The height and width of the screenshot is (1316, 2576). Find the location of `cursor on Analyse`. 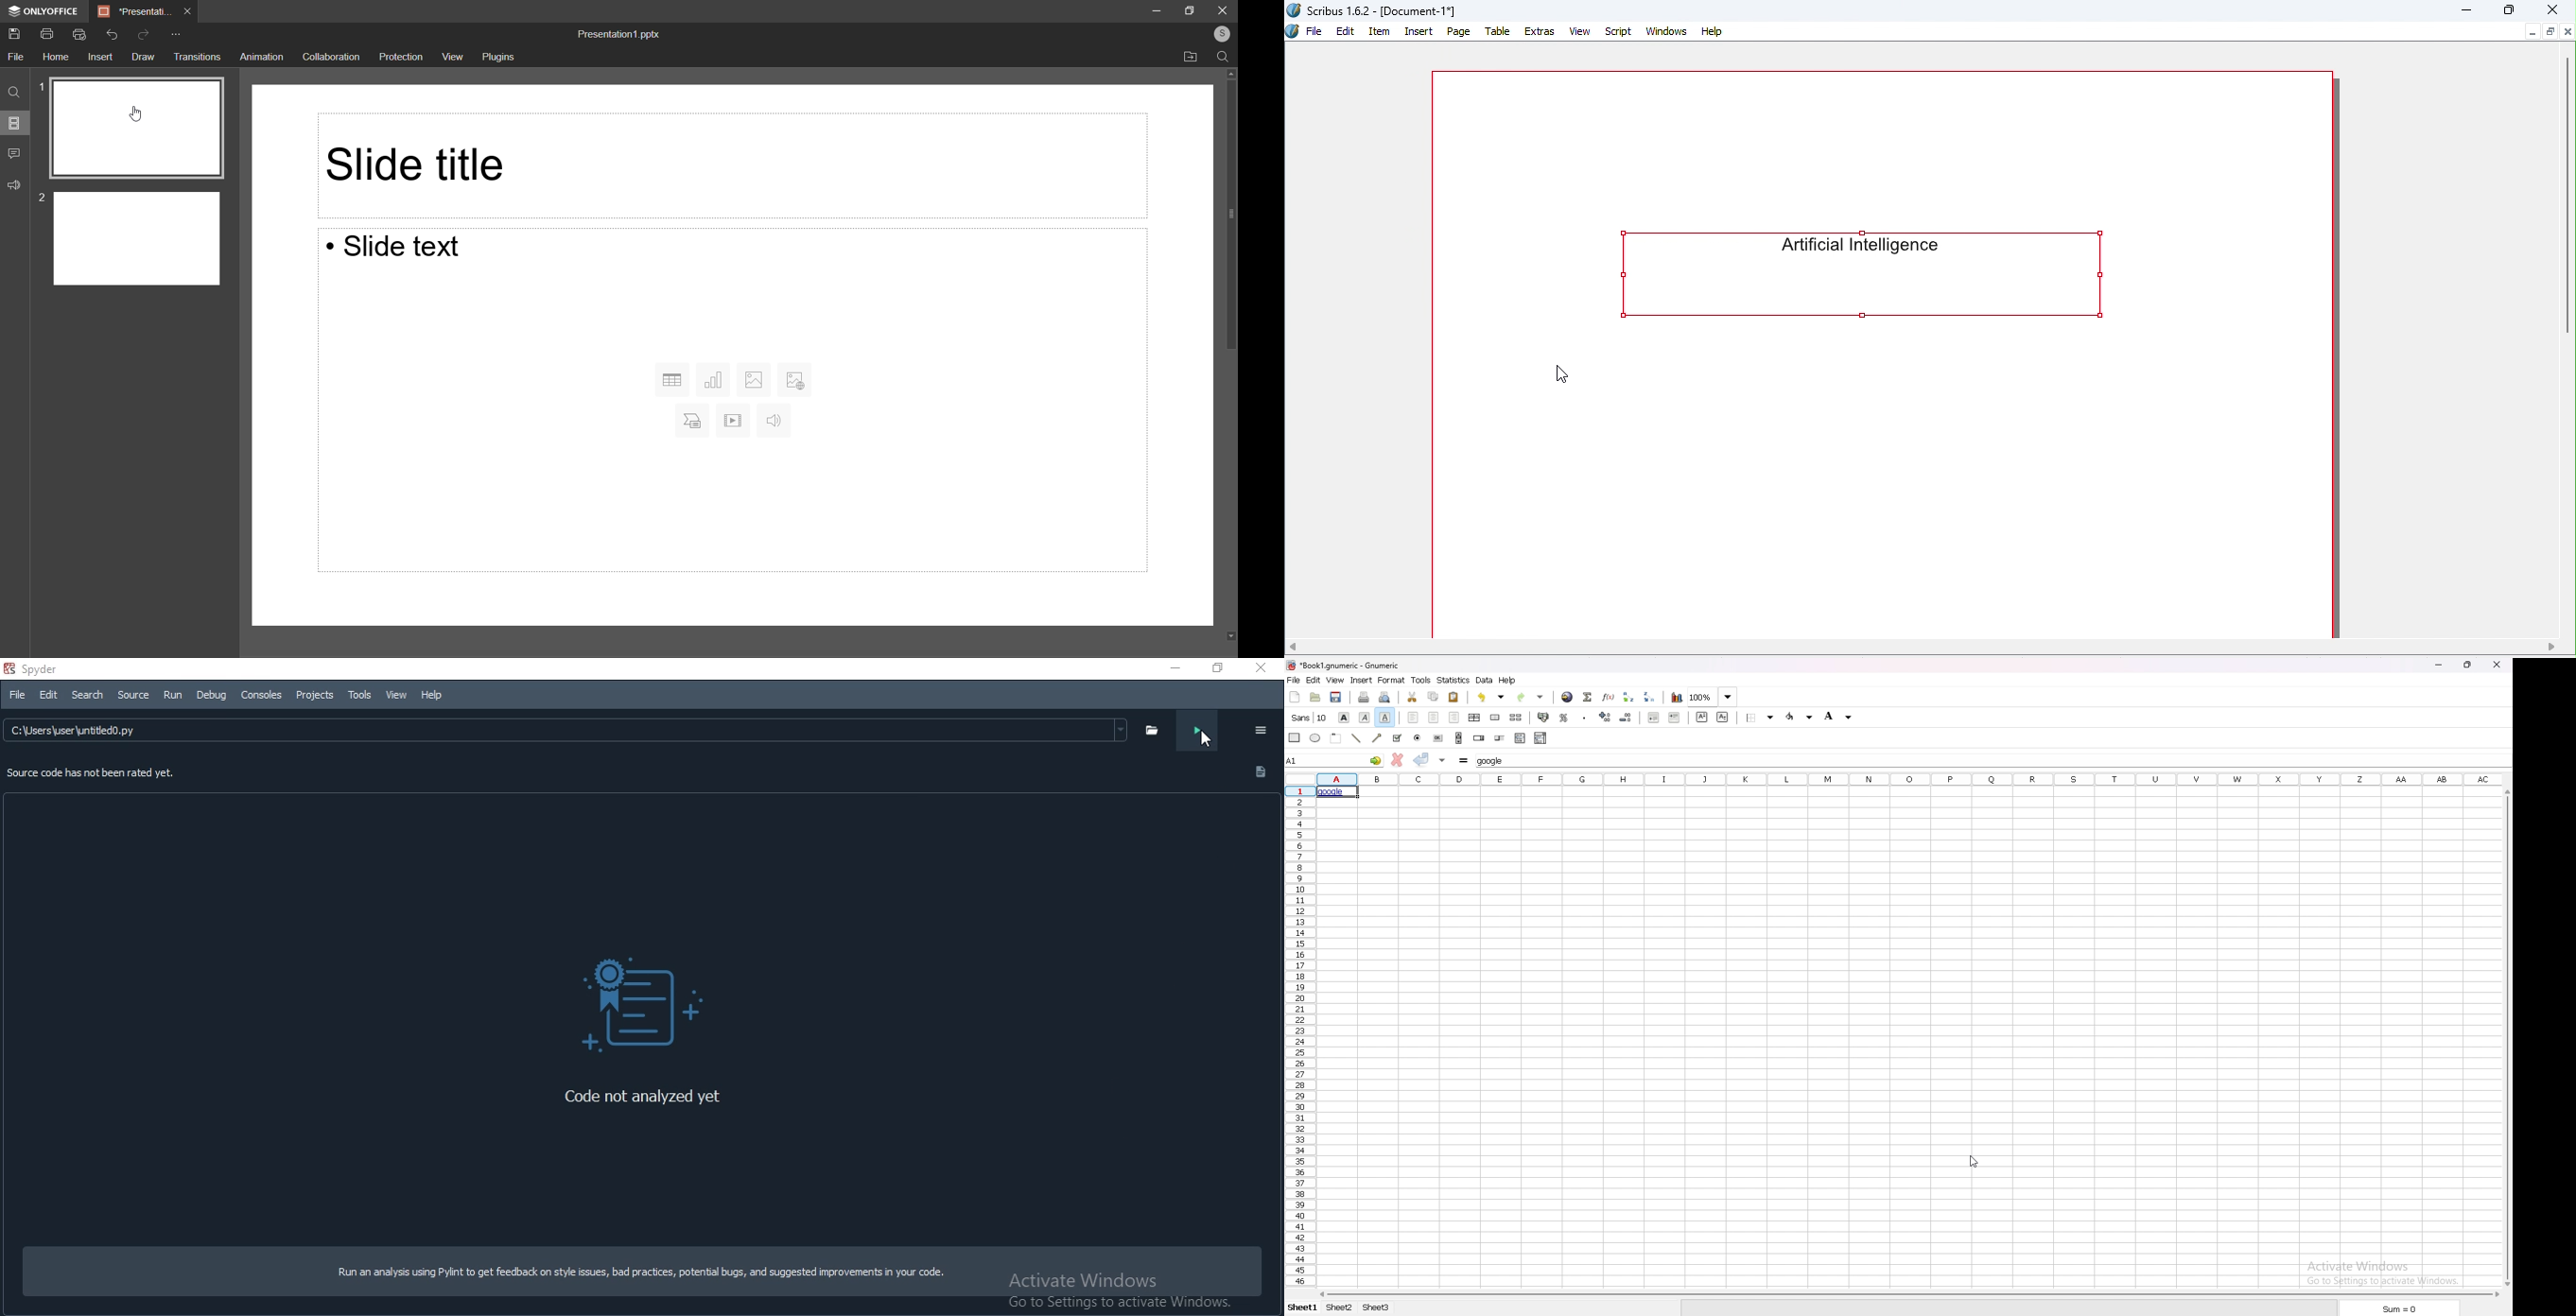

cursor on Analyse is located at coordinates (1212, 741).